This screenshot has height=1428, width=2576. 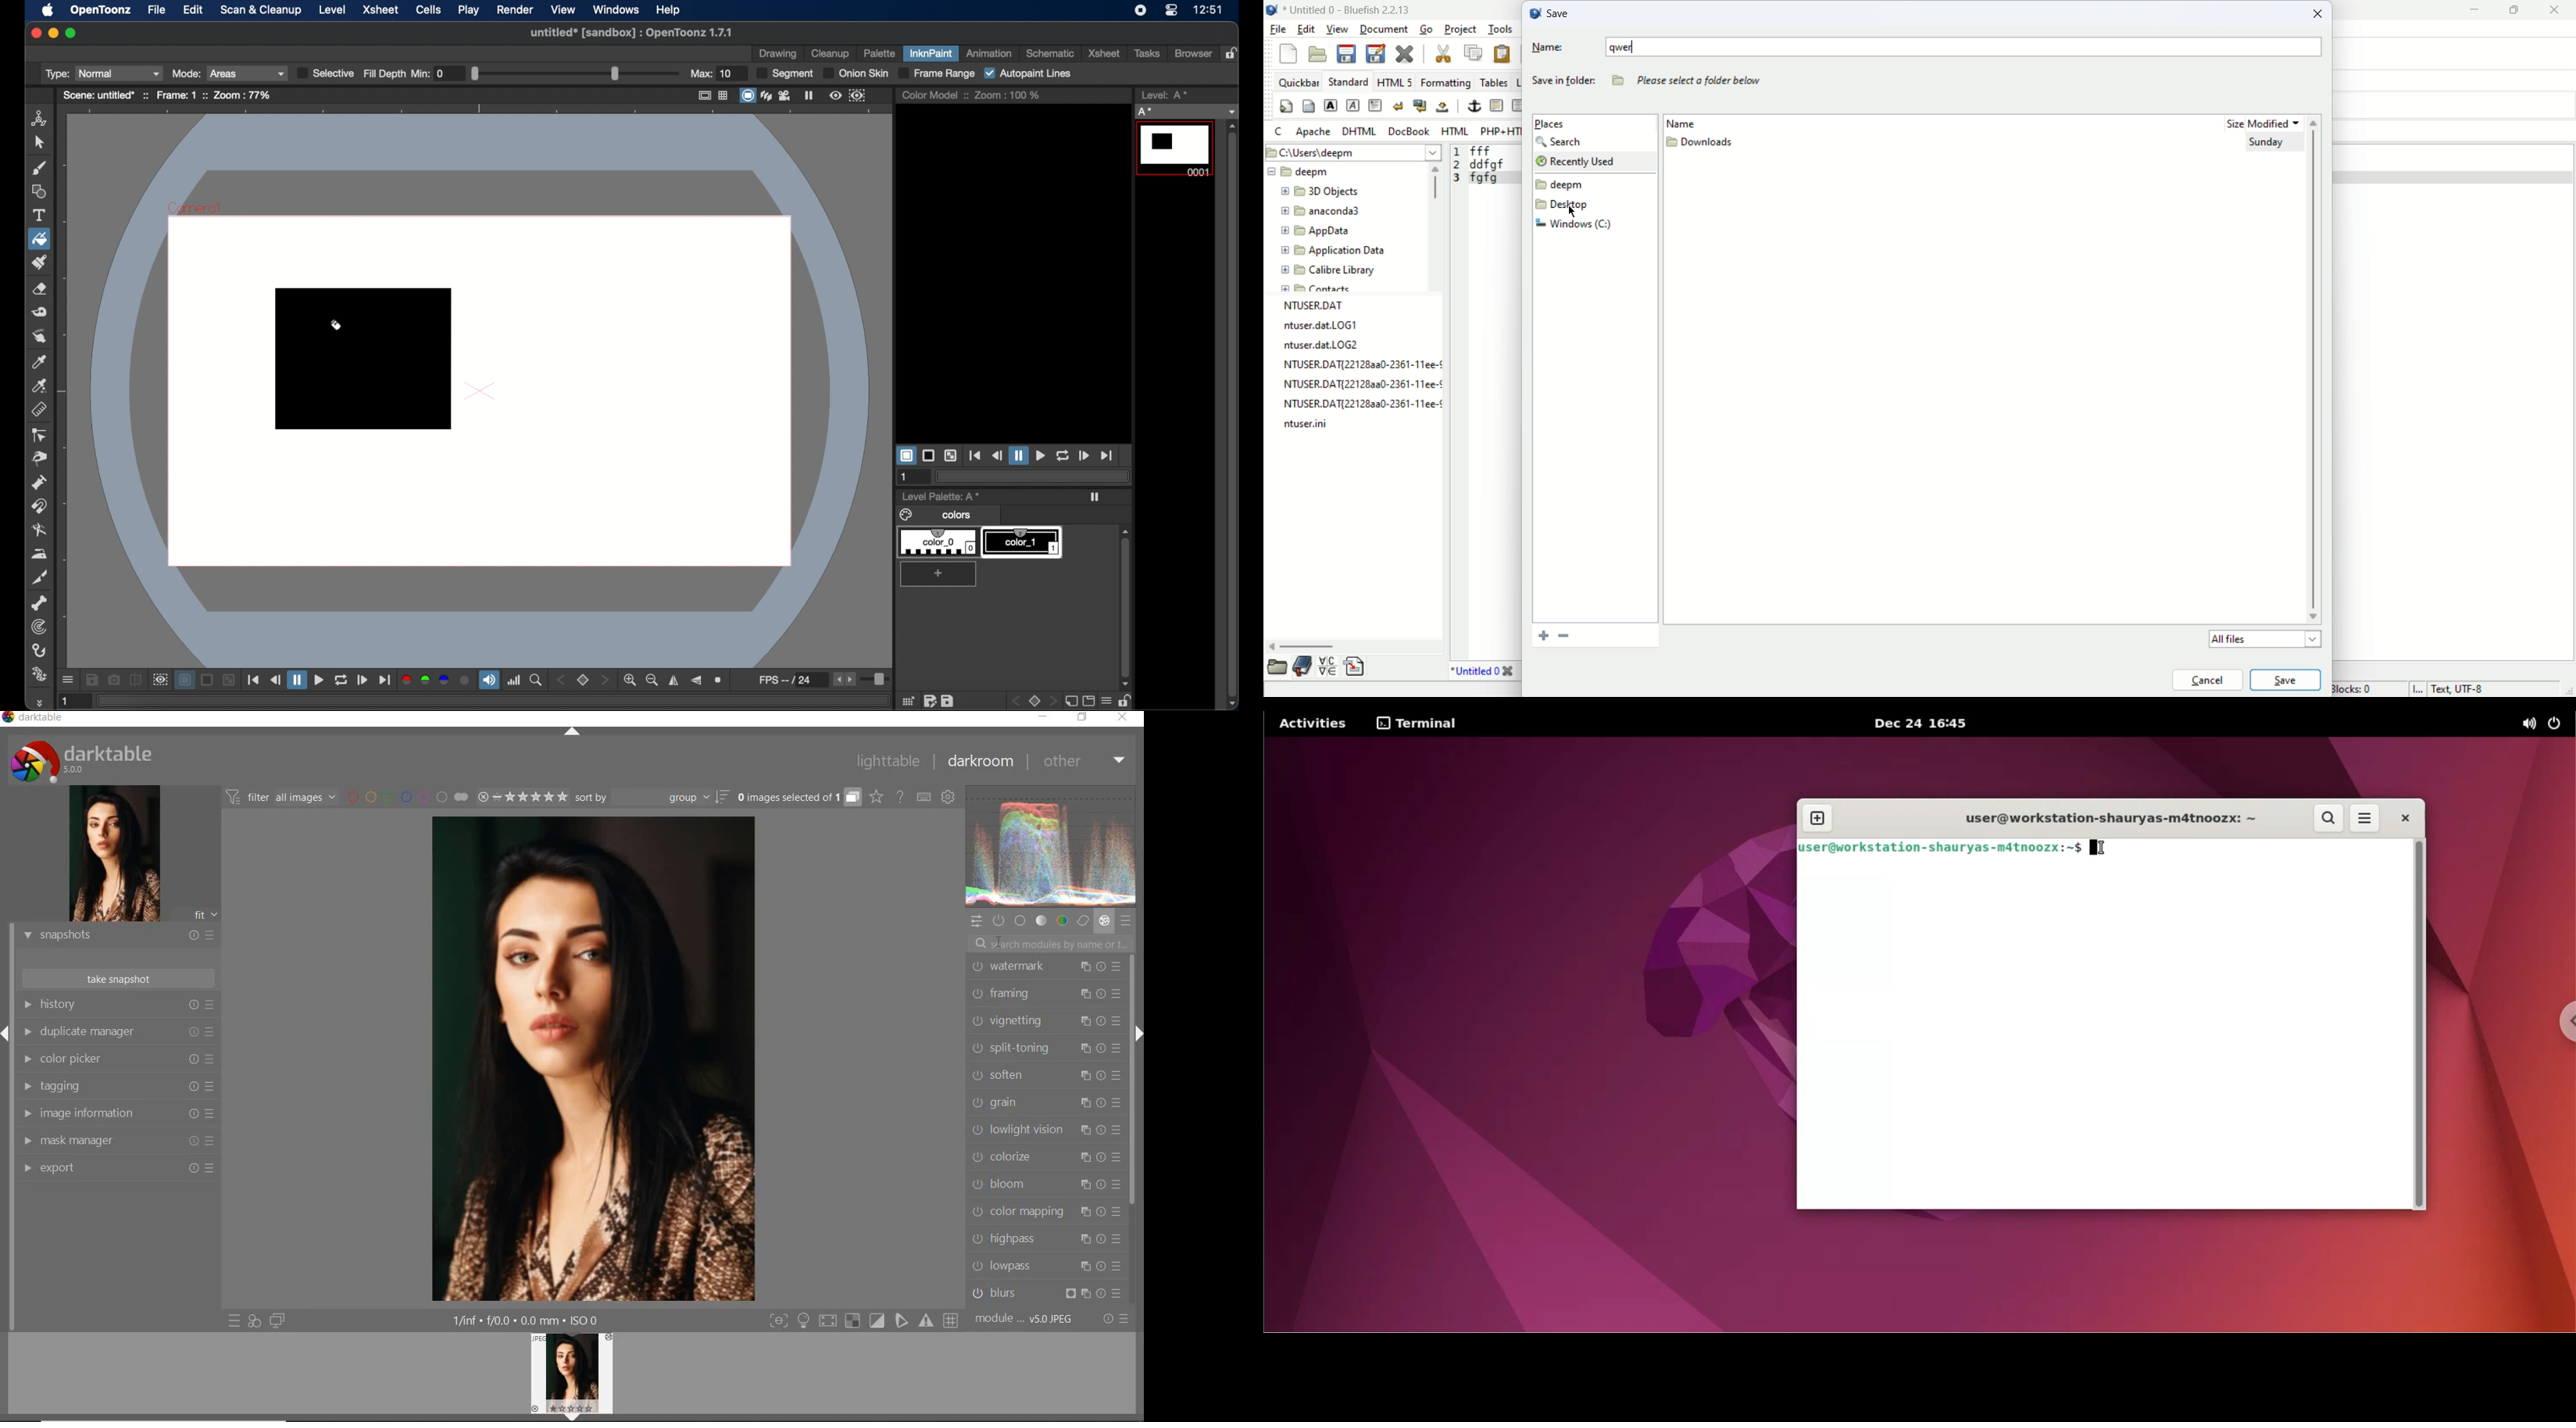 I want to click on calibre, so click(x=1329, y=271).